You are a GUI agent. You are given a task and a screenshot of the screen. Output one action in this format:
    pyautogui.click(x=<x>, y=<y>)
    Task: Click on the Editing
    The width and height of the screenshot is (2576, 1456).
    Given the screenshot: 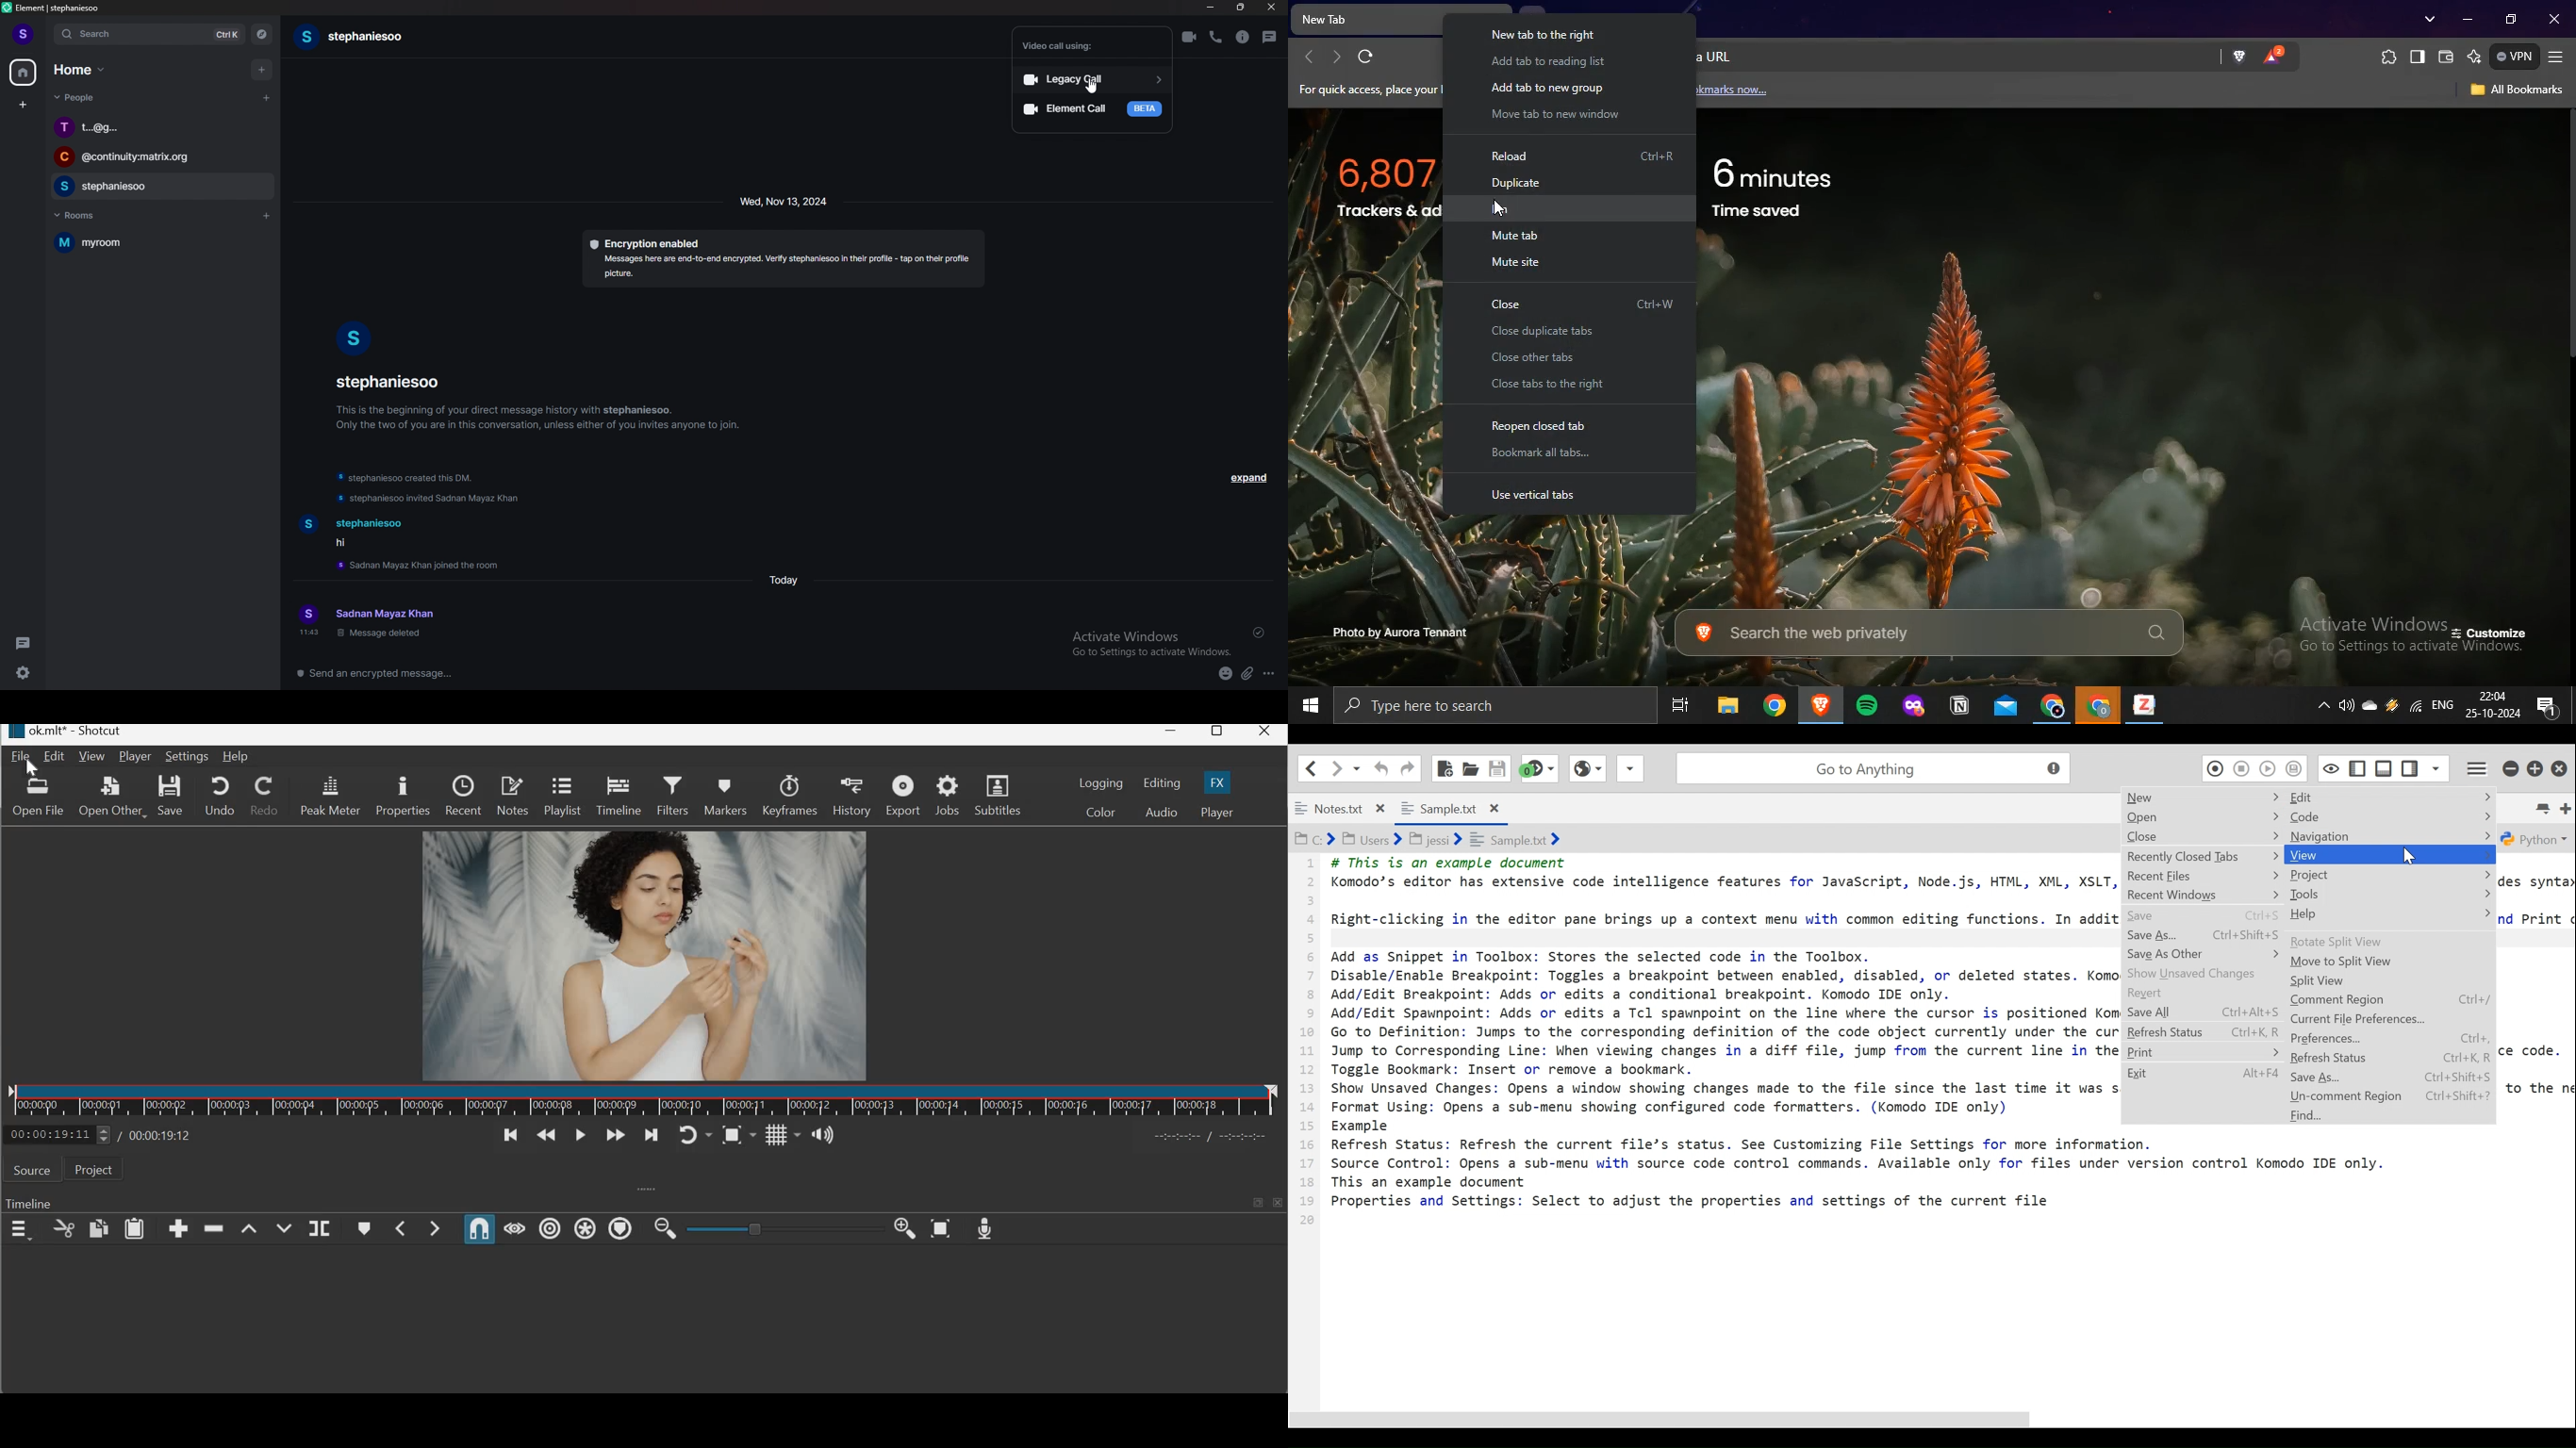 What is the action you would take?
    pyautogui.click(x=1162, y=783)
    